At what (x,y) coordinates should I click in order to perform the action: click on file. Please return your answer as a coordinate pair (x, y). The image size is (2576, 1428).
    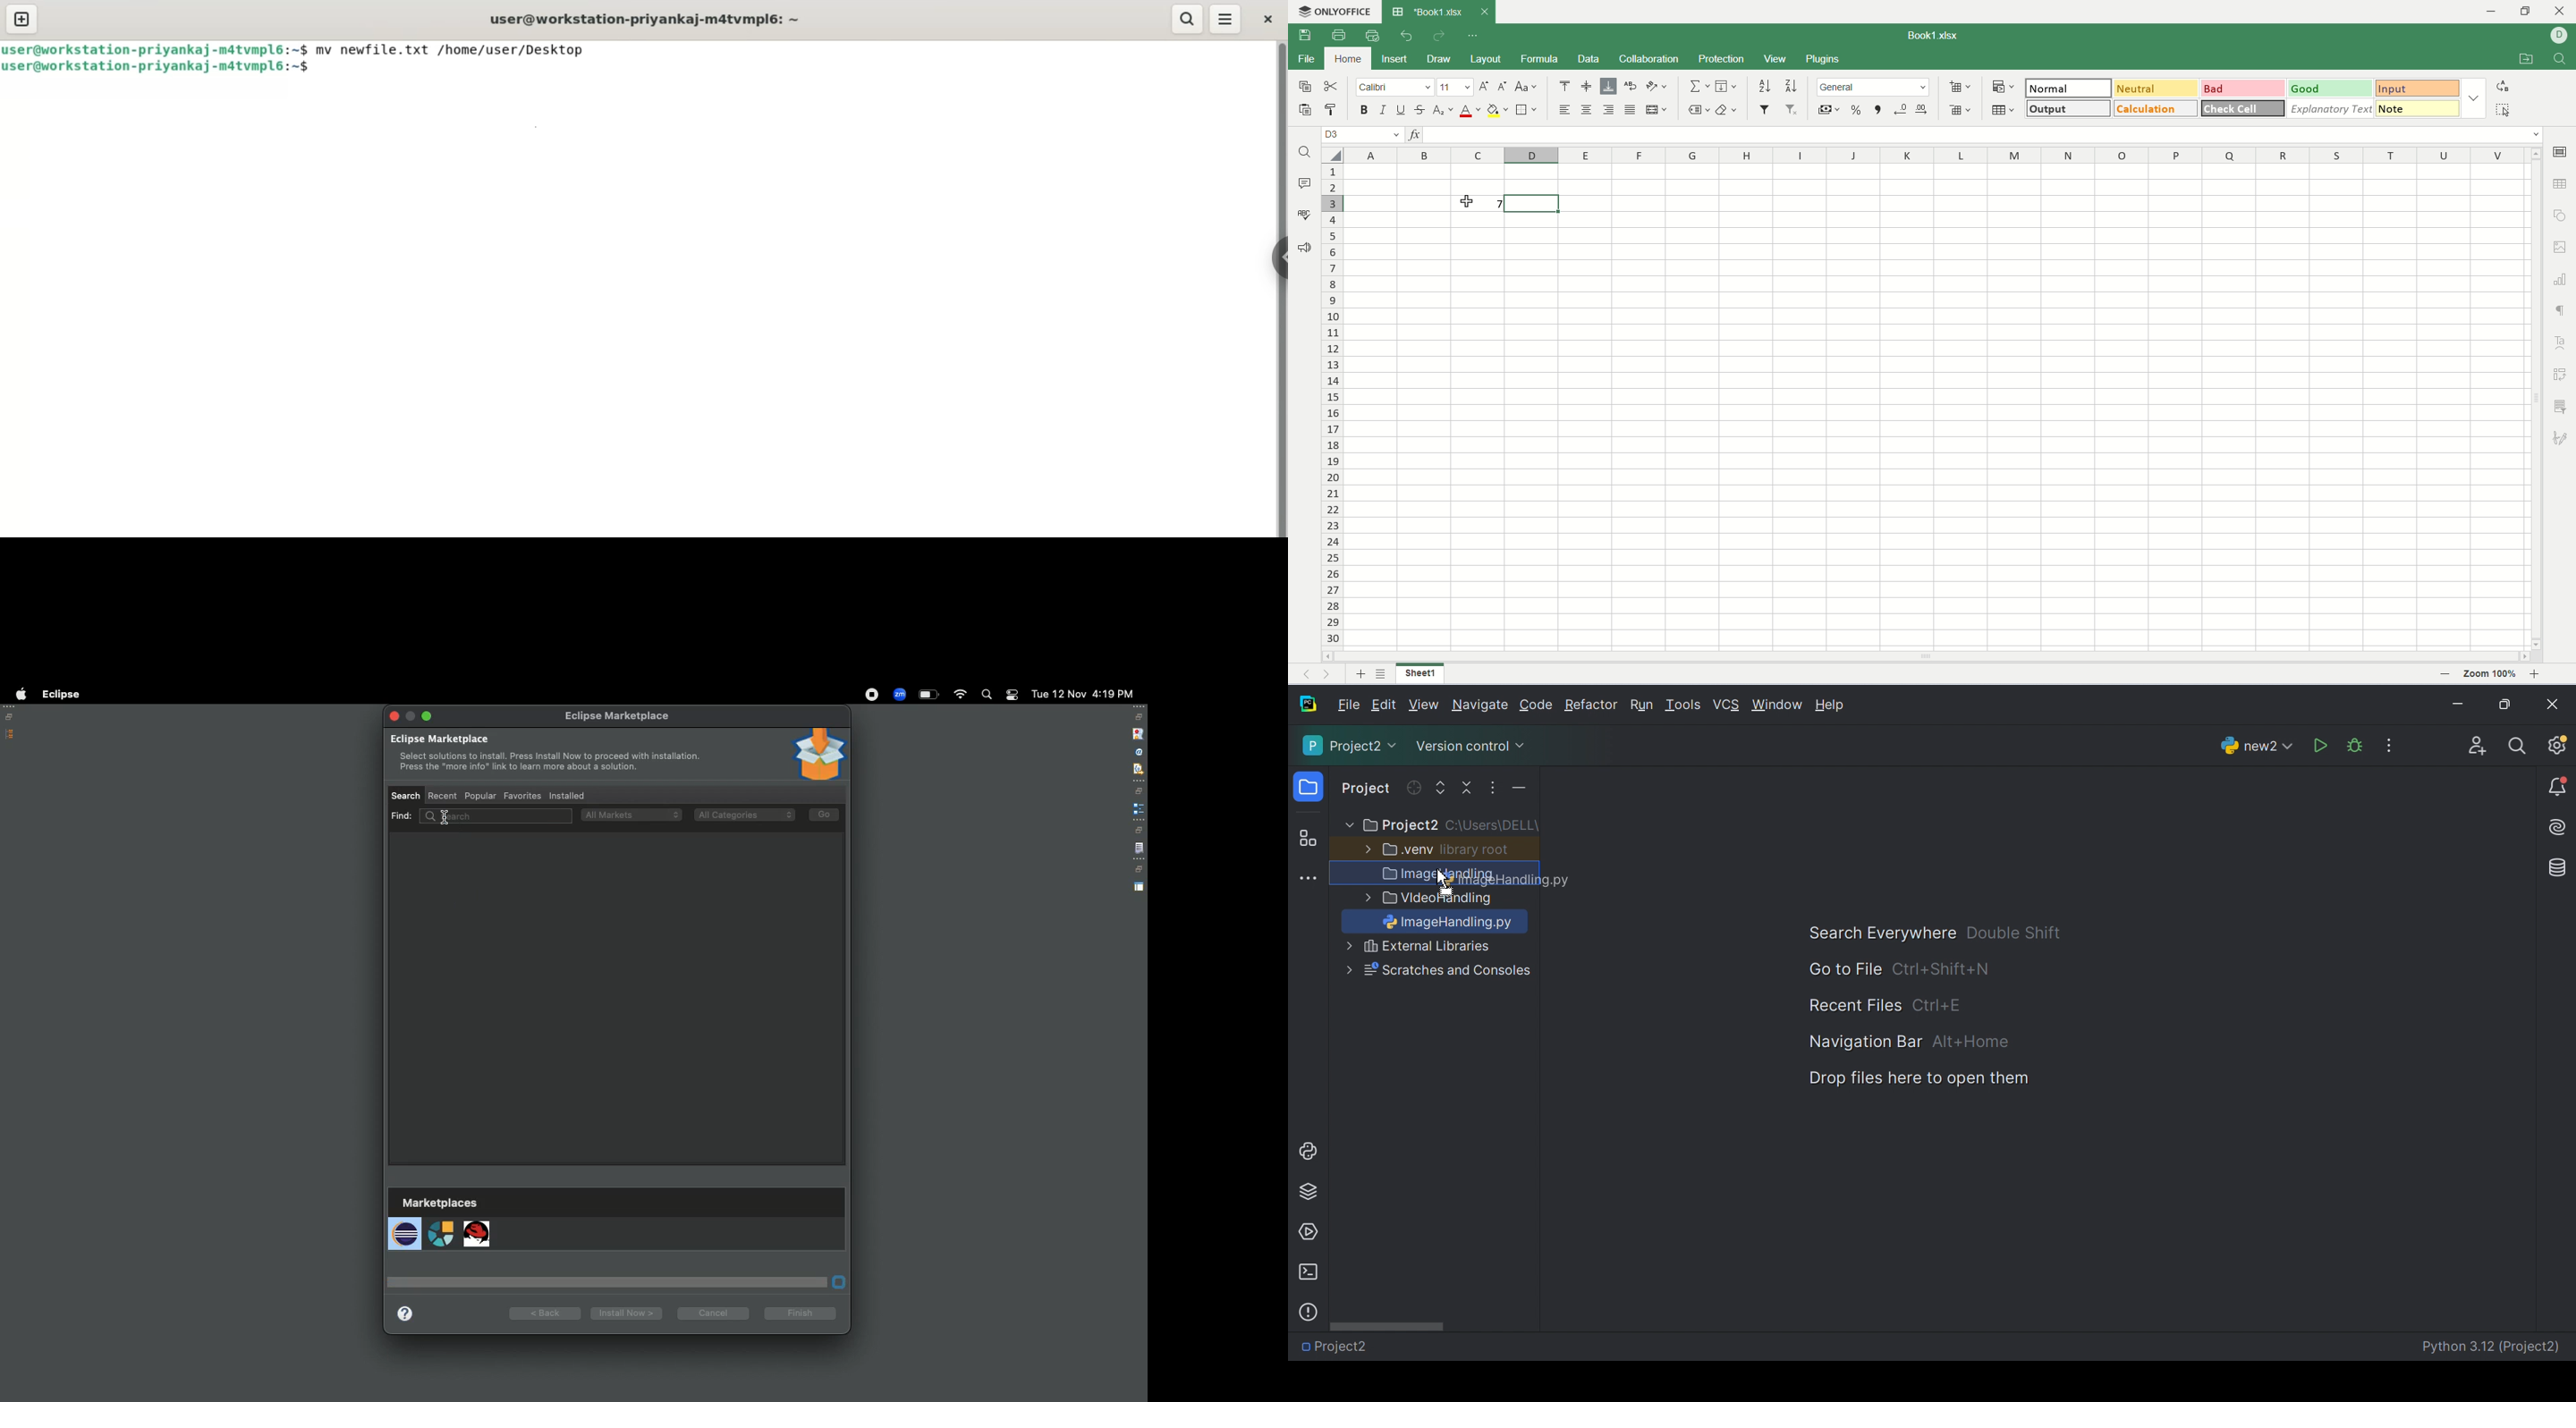
    Looking at the image, I should click on (1139, 849).